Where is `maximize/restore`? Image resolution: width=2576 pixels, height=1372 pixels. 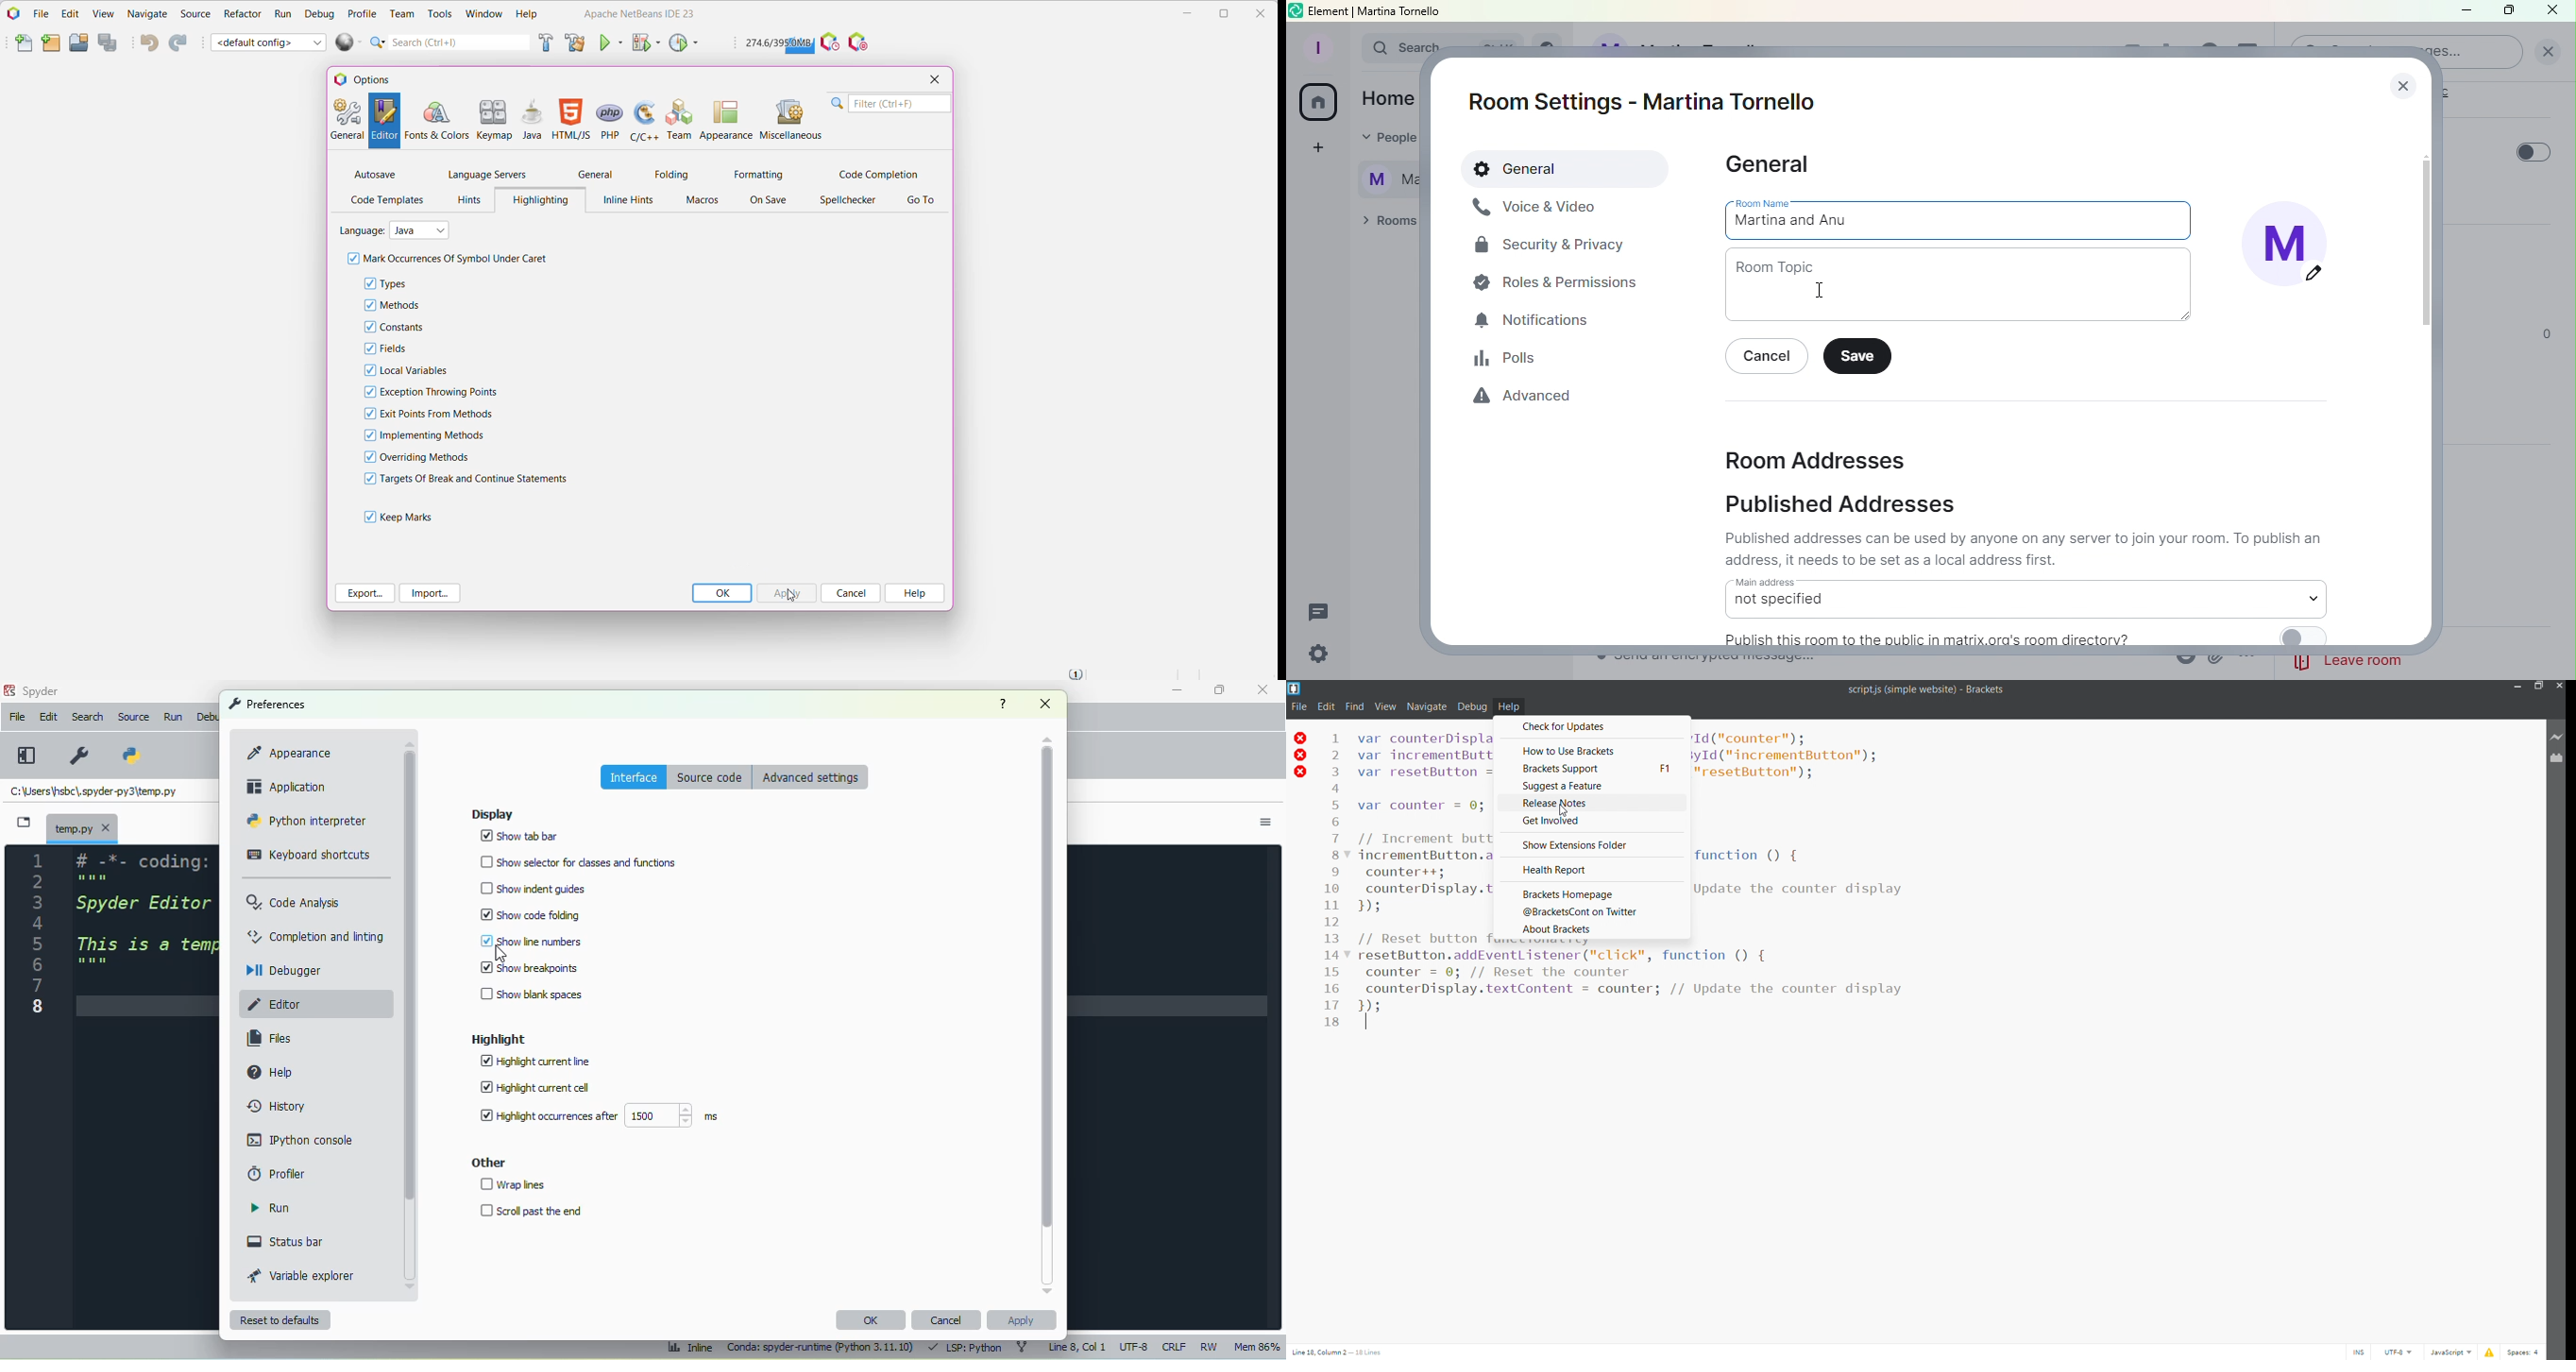 maximize/restore is located at coordinates (2537, 687).